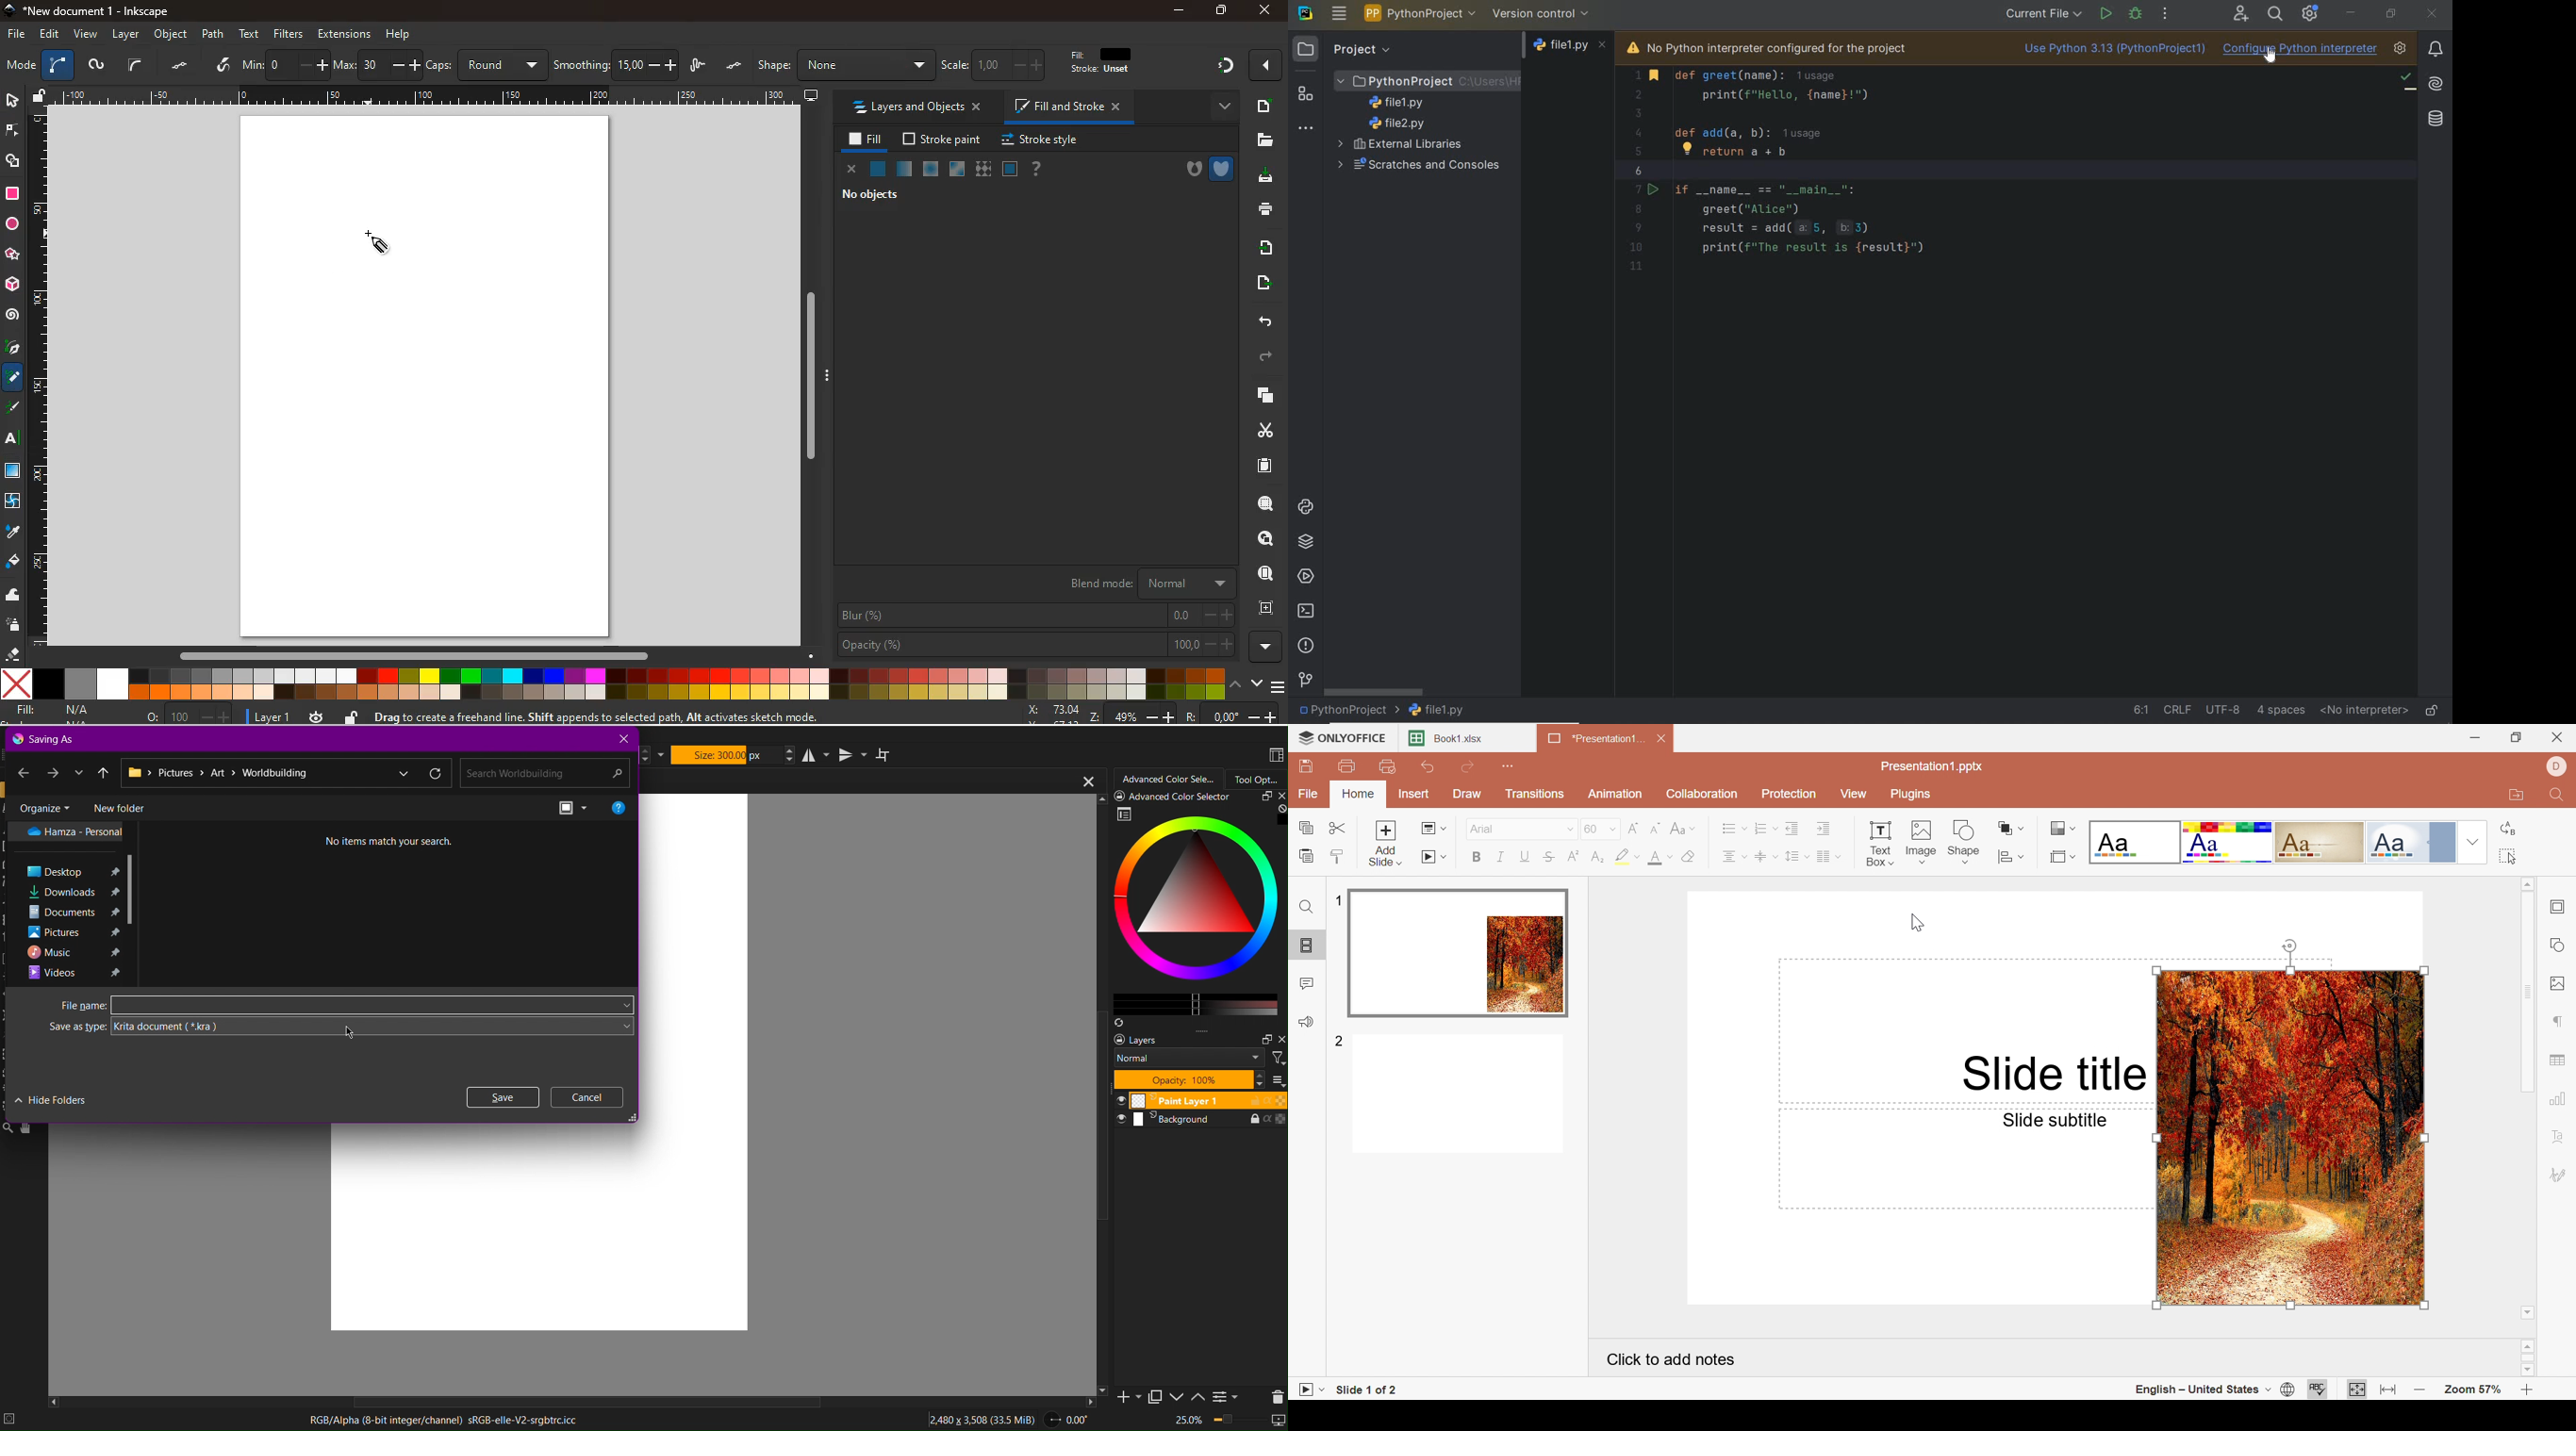 The image size is (2576, 1456). What do you see at coordinates (1256, 779) in the screenshot?
I see `Tool Options` at bounding box center [1256, 779].